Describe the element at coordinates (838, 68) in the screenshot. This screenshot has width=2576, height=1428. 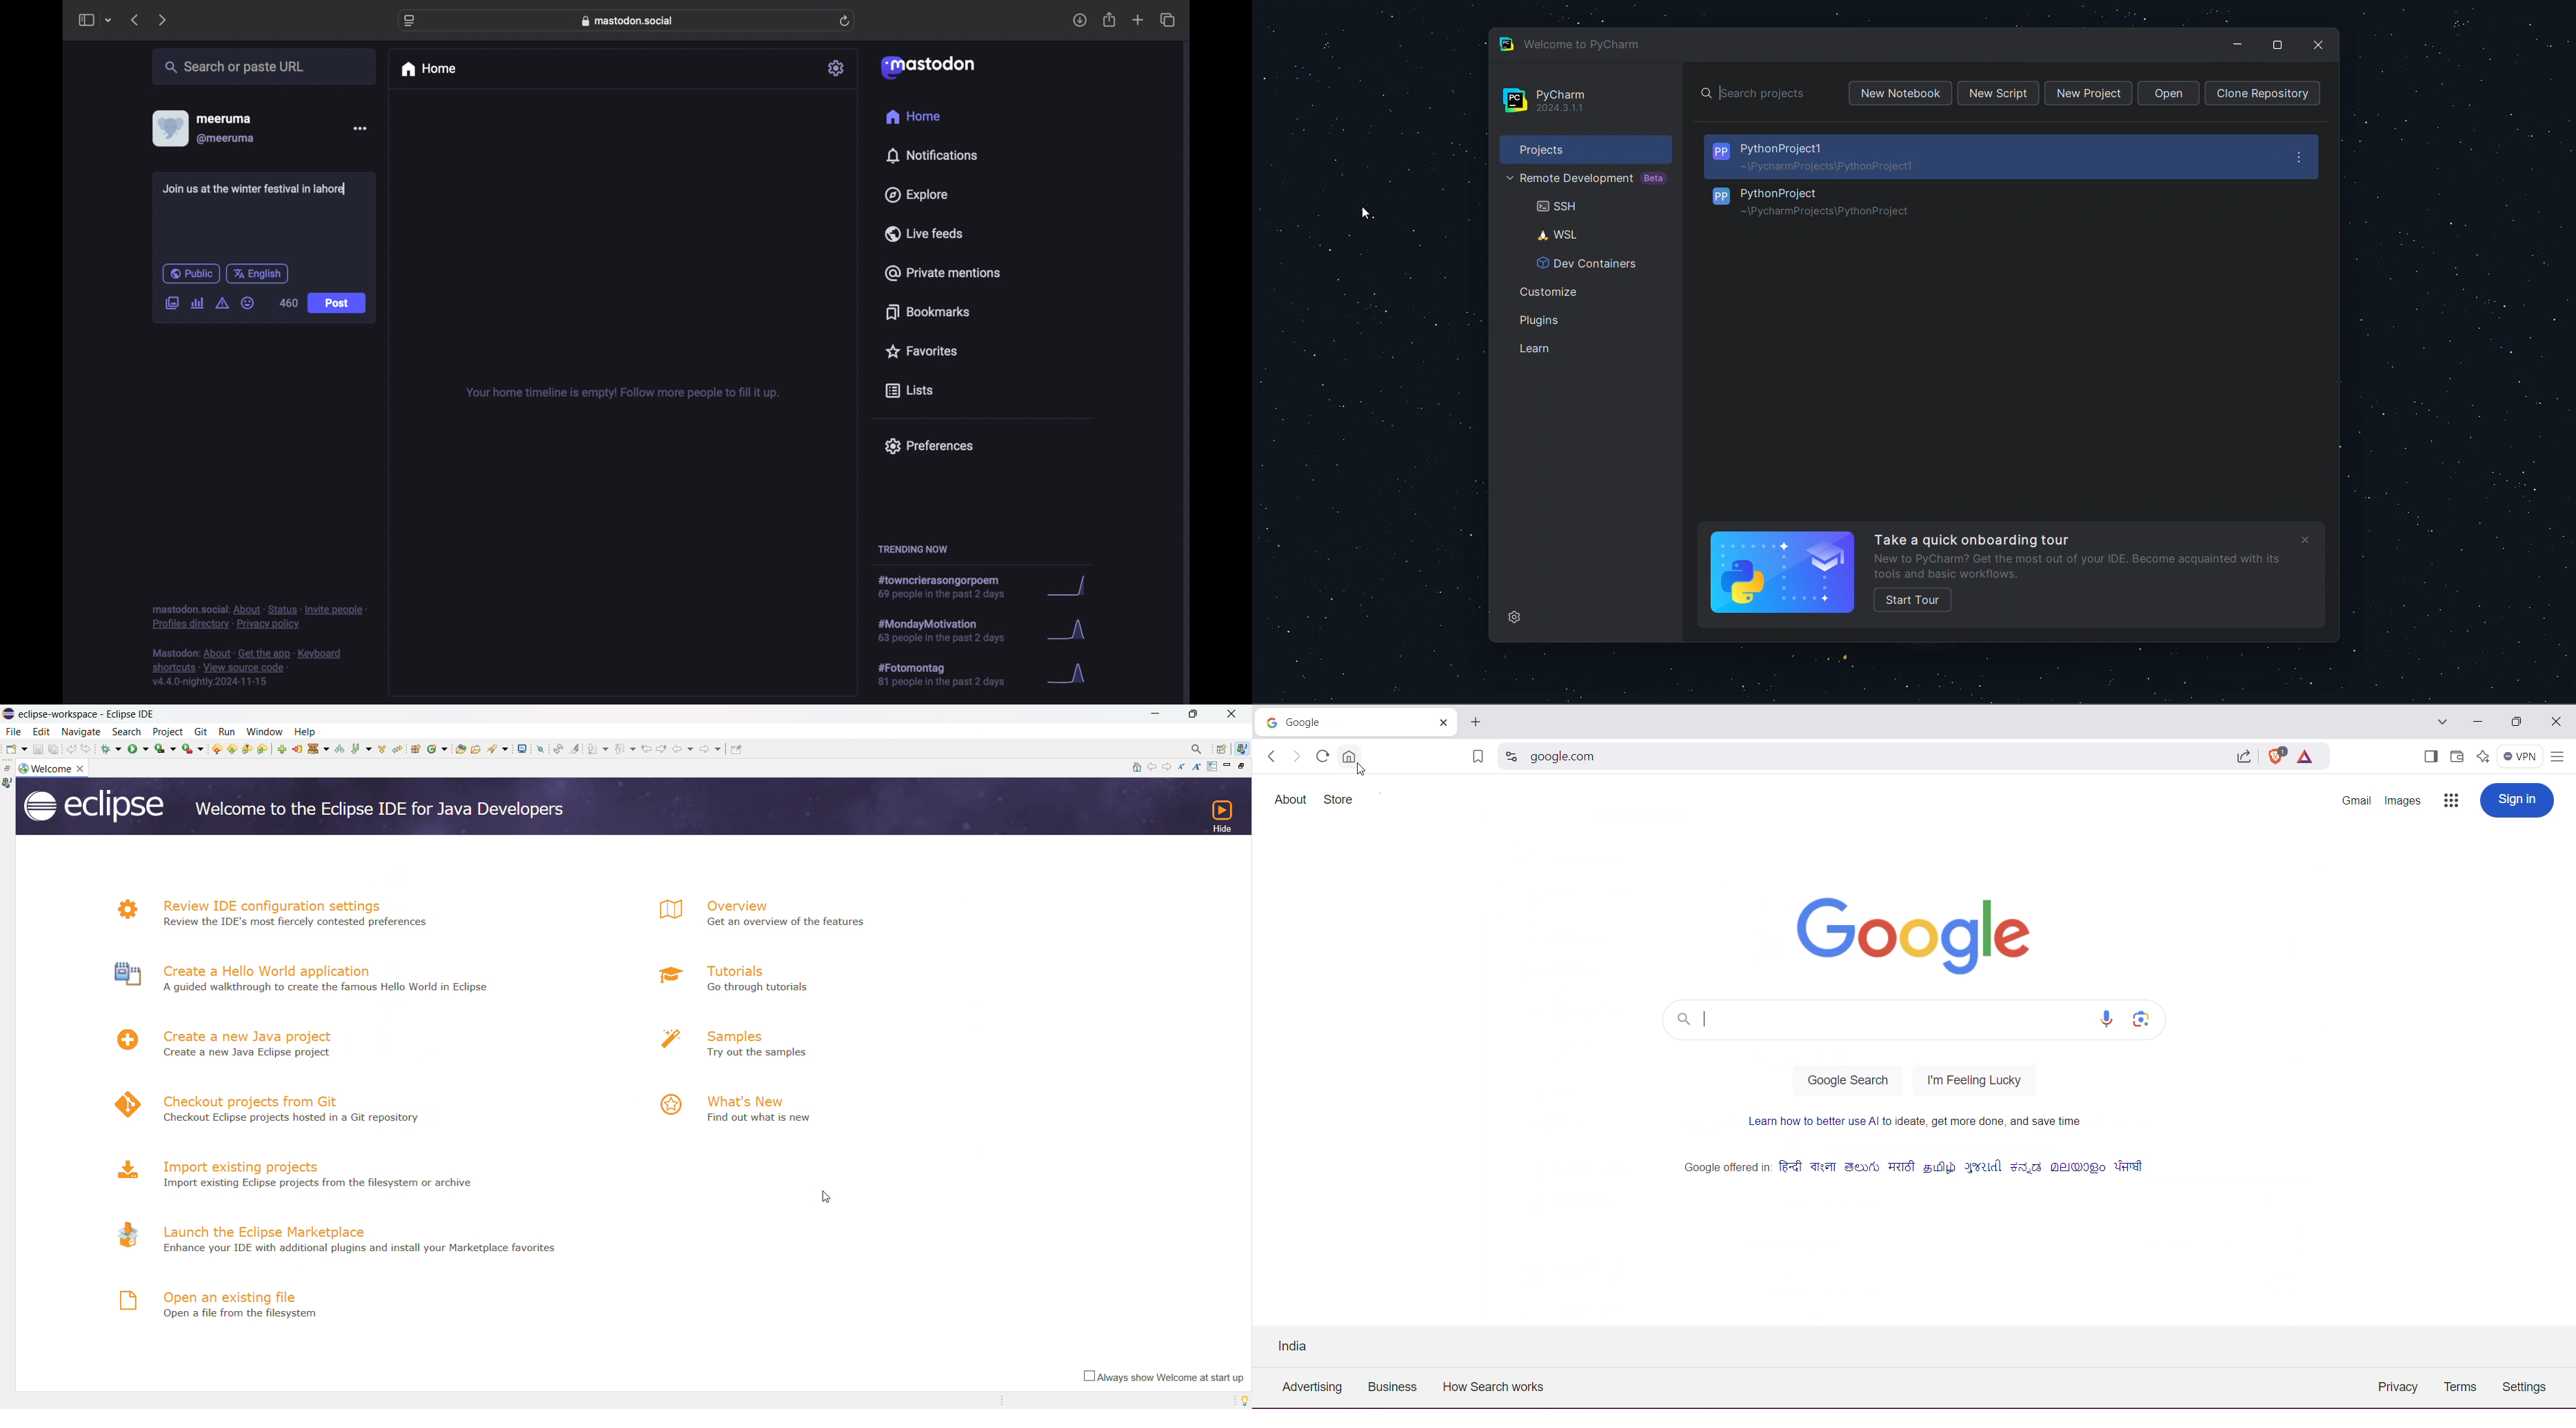
I see `settings` at that location.